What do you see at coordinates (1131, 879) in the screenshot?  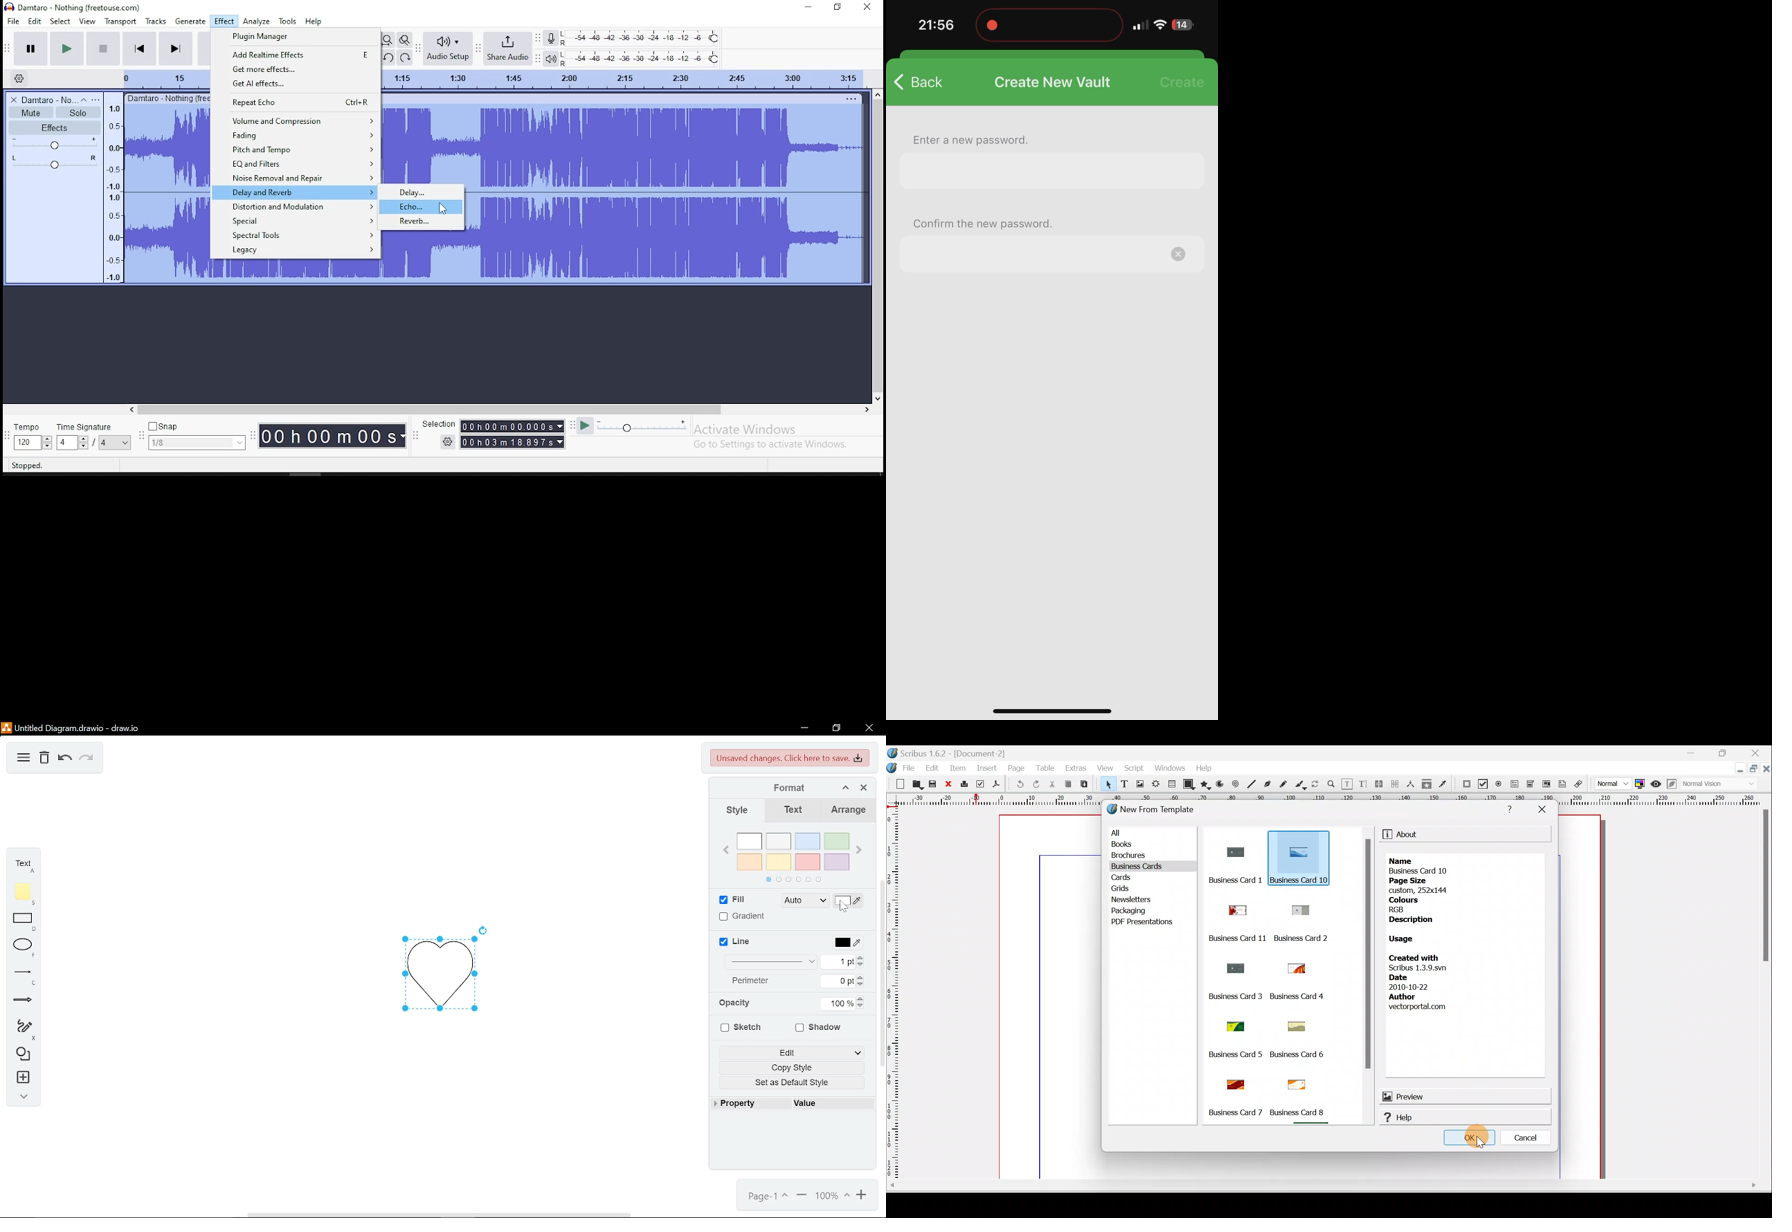 I see `Cards` at bounding box center [1131, 879].